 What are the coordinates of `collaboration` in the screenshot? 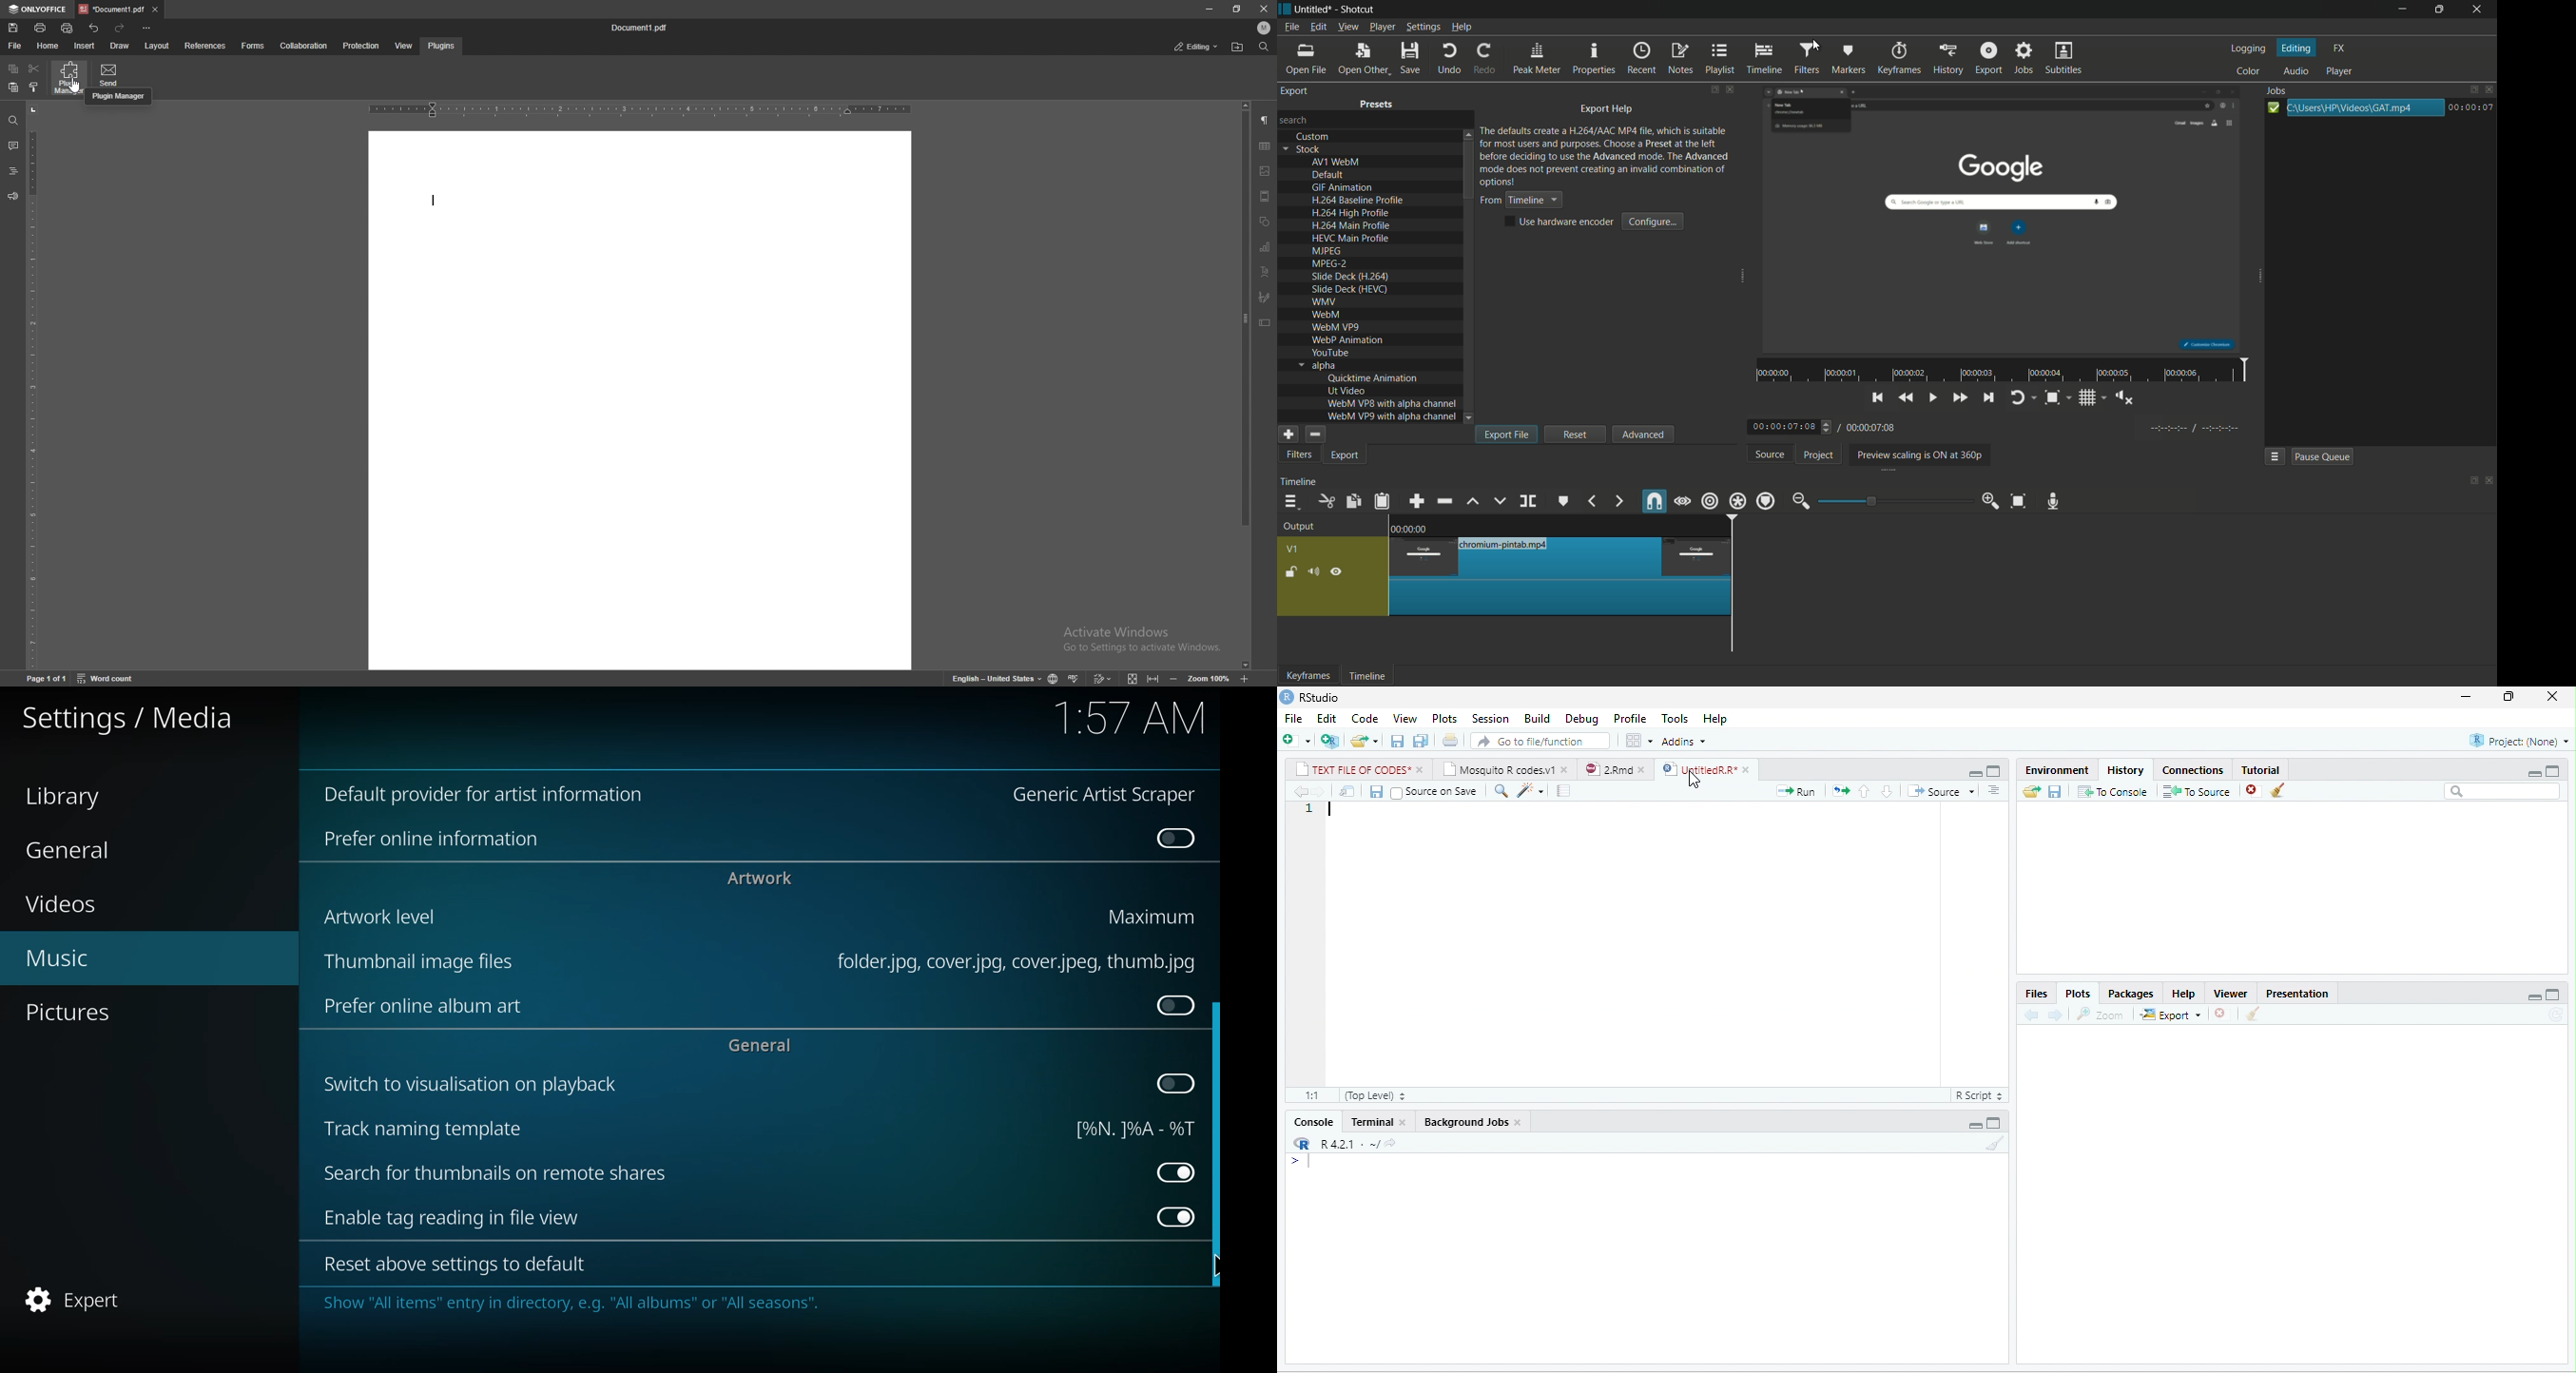 It's located at (304, 46).